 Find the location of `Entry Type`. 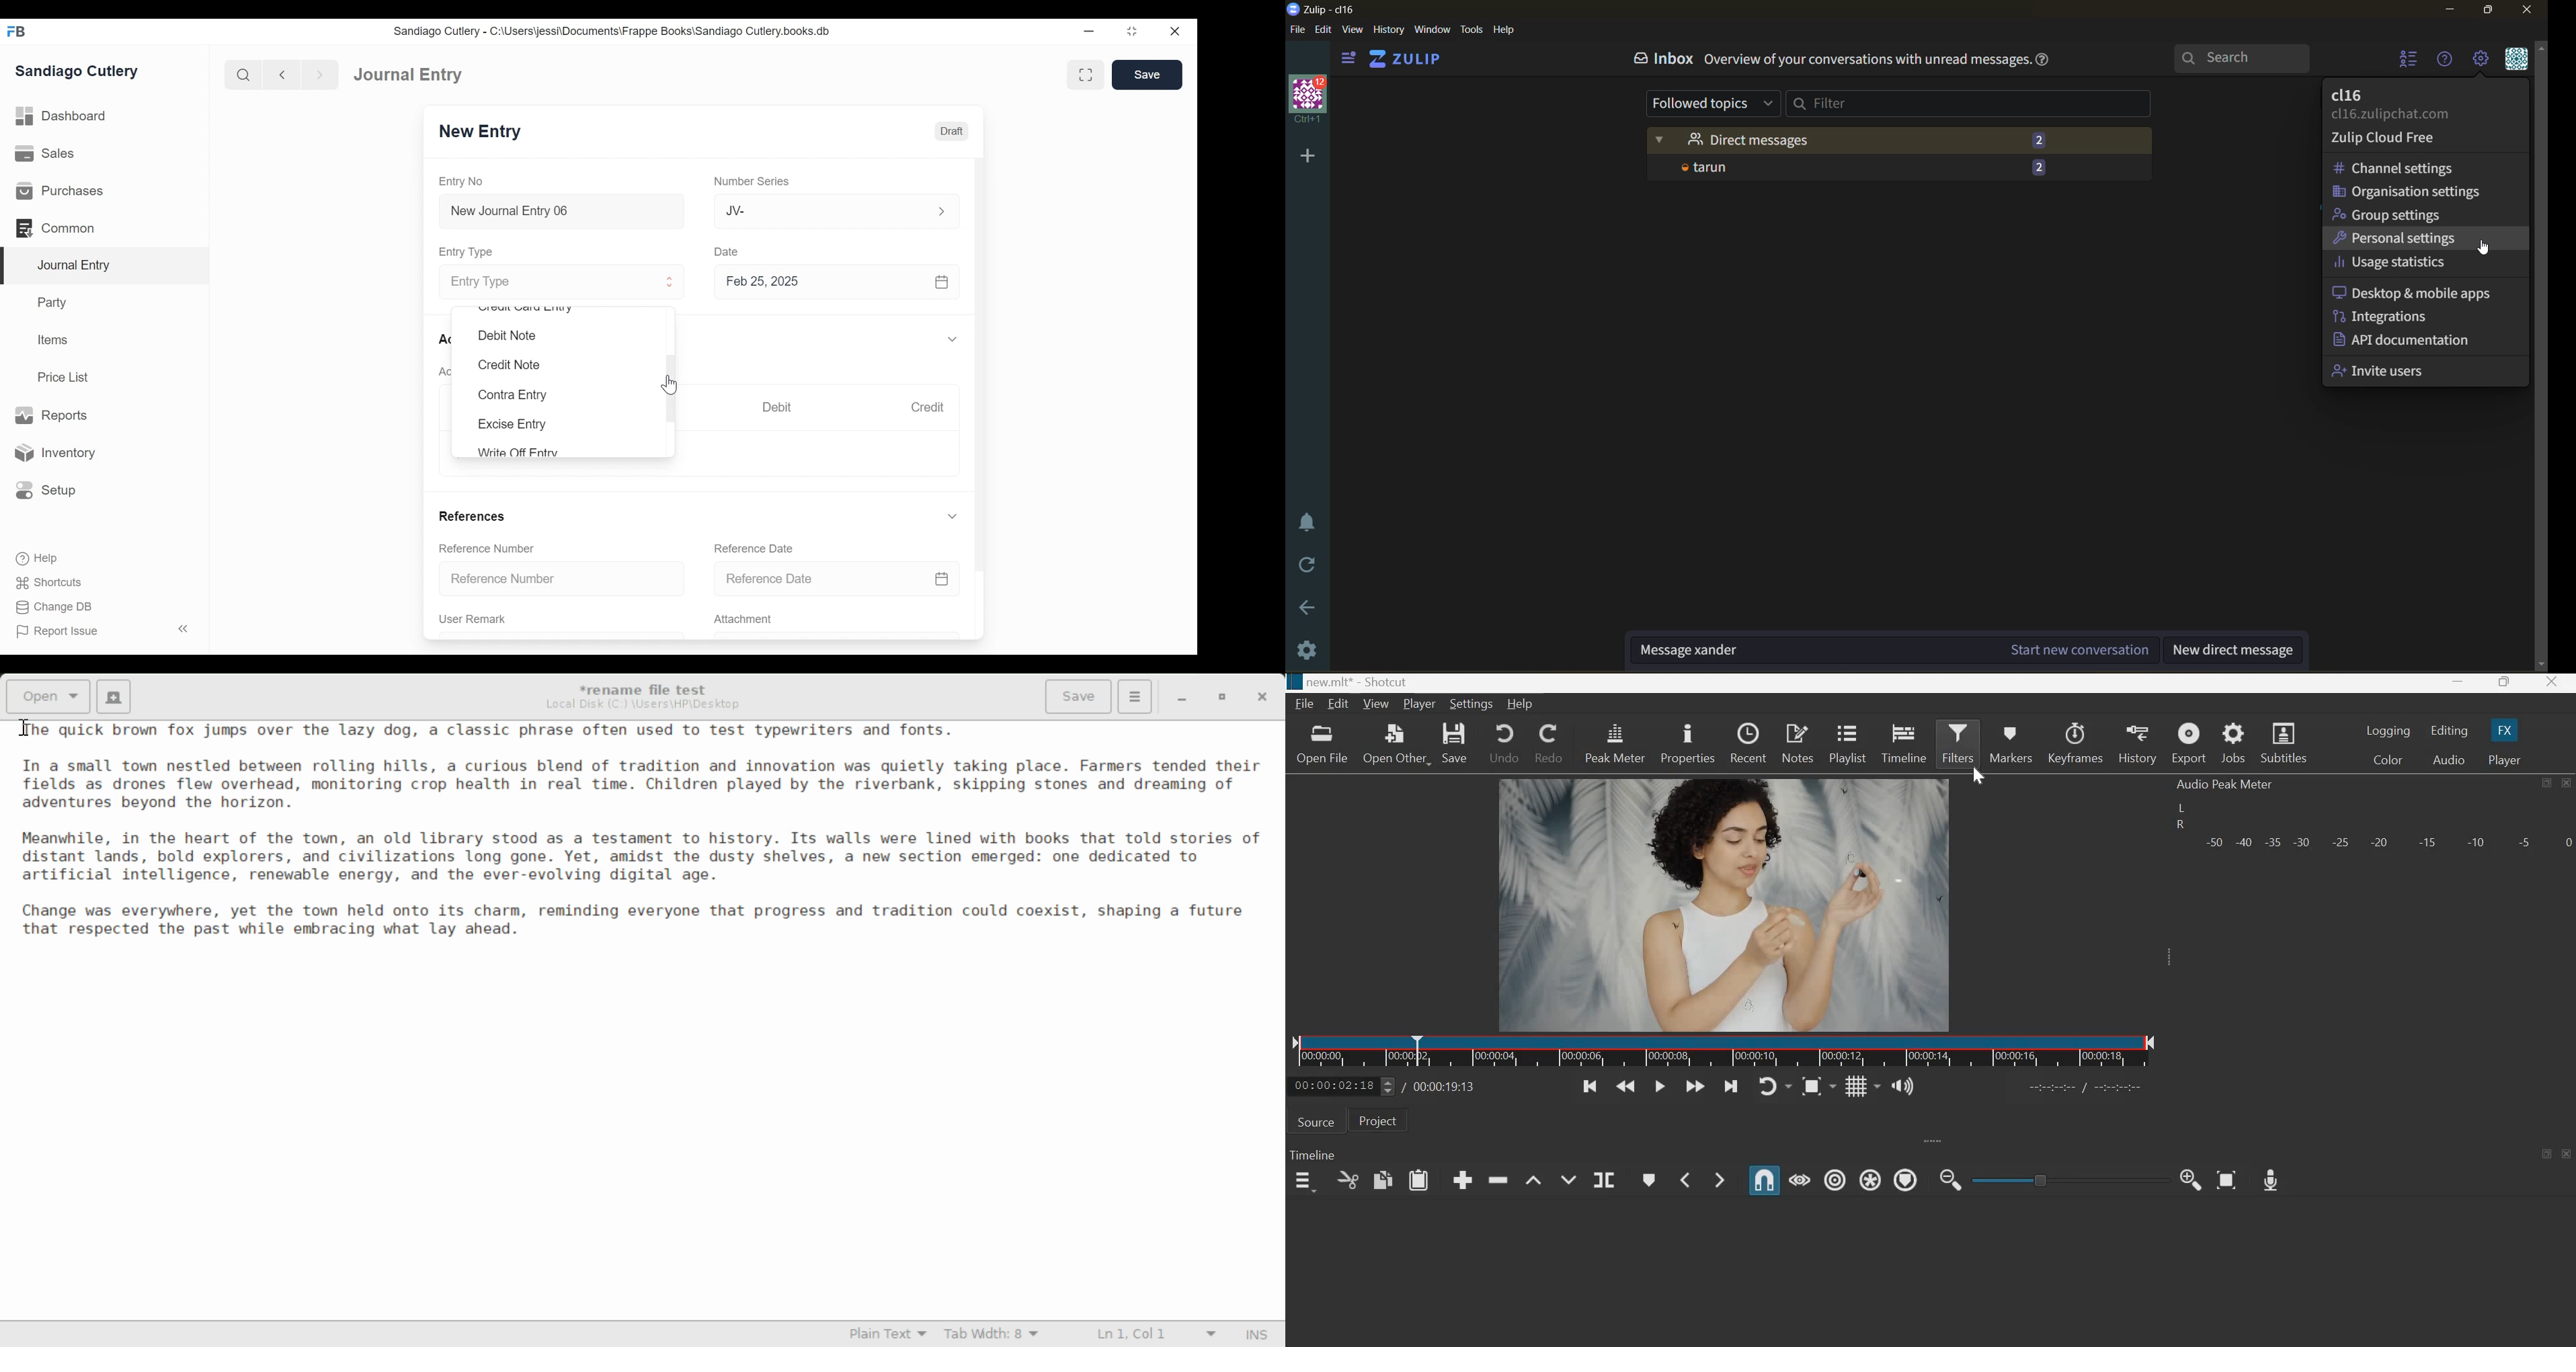

Entry Type is located at coordinates (551, 283).